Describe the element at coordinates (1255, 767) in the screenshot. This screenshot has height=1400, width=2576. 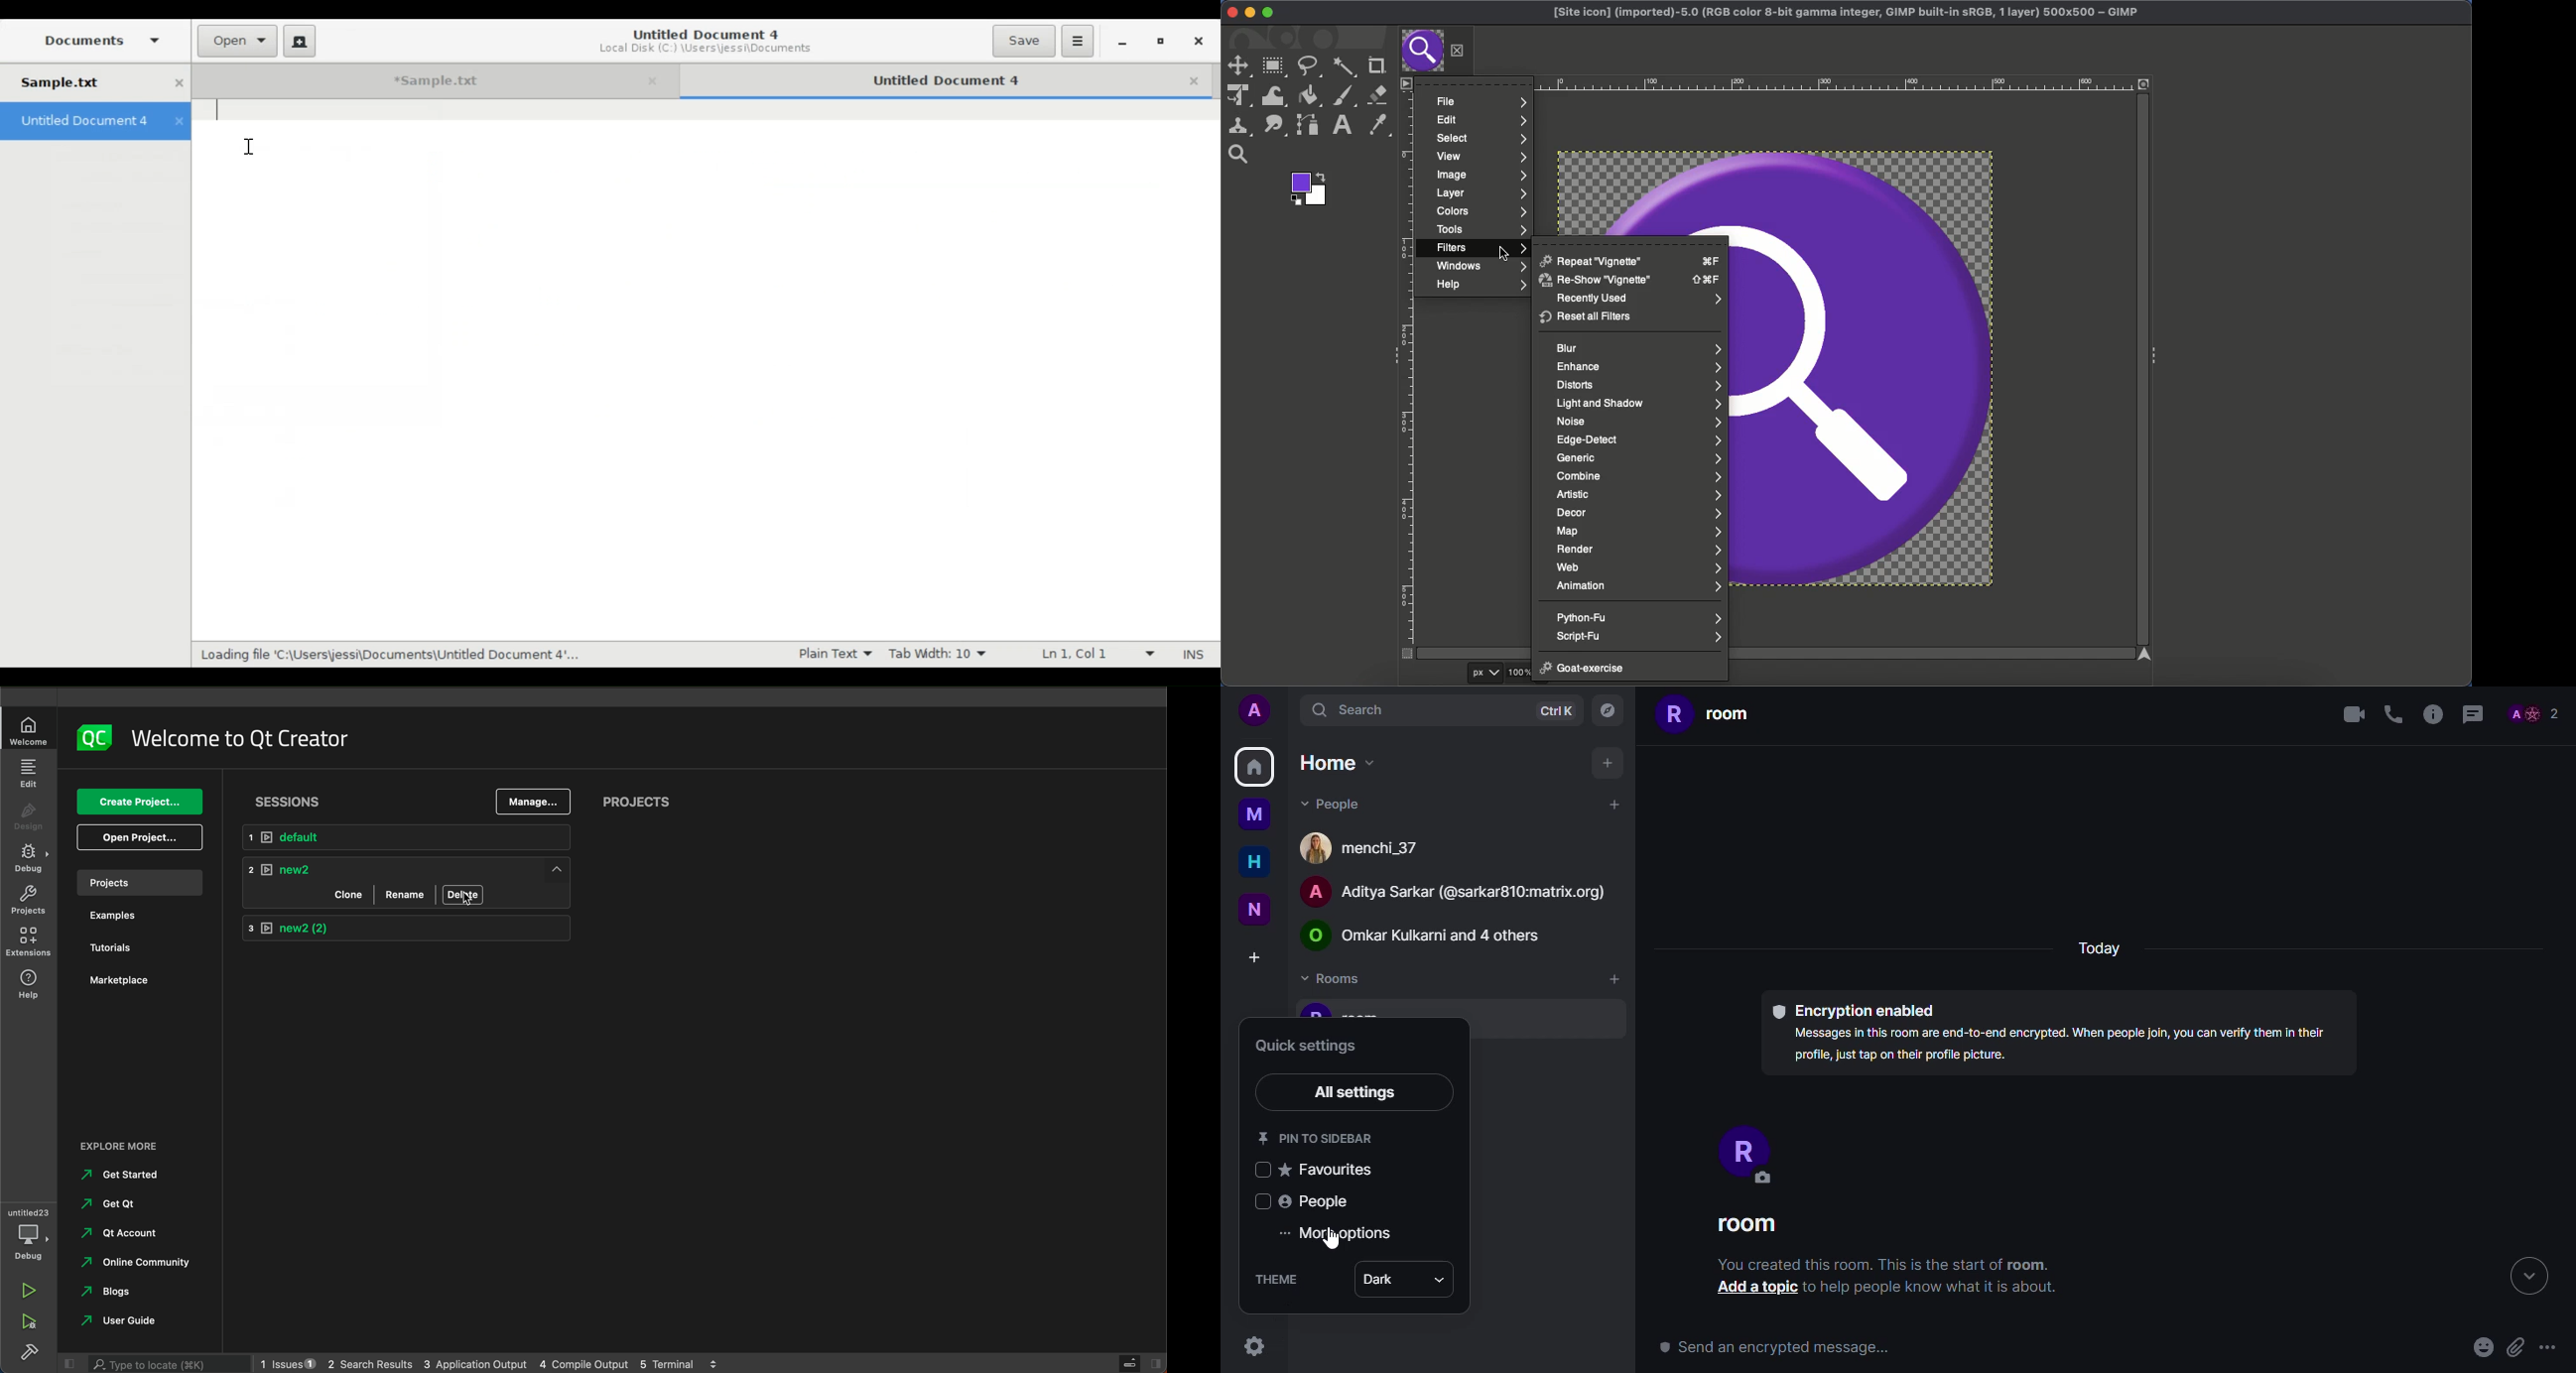
I see `home` at that location.